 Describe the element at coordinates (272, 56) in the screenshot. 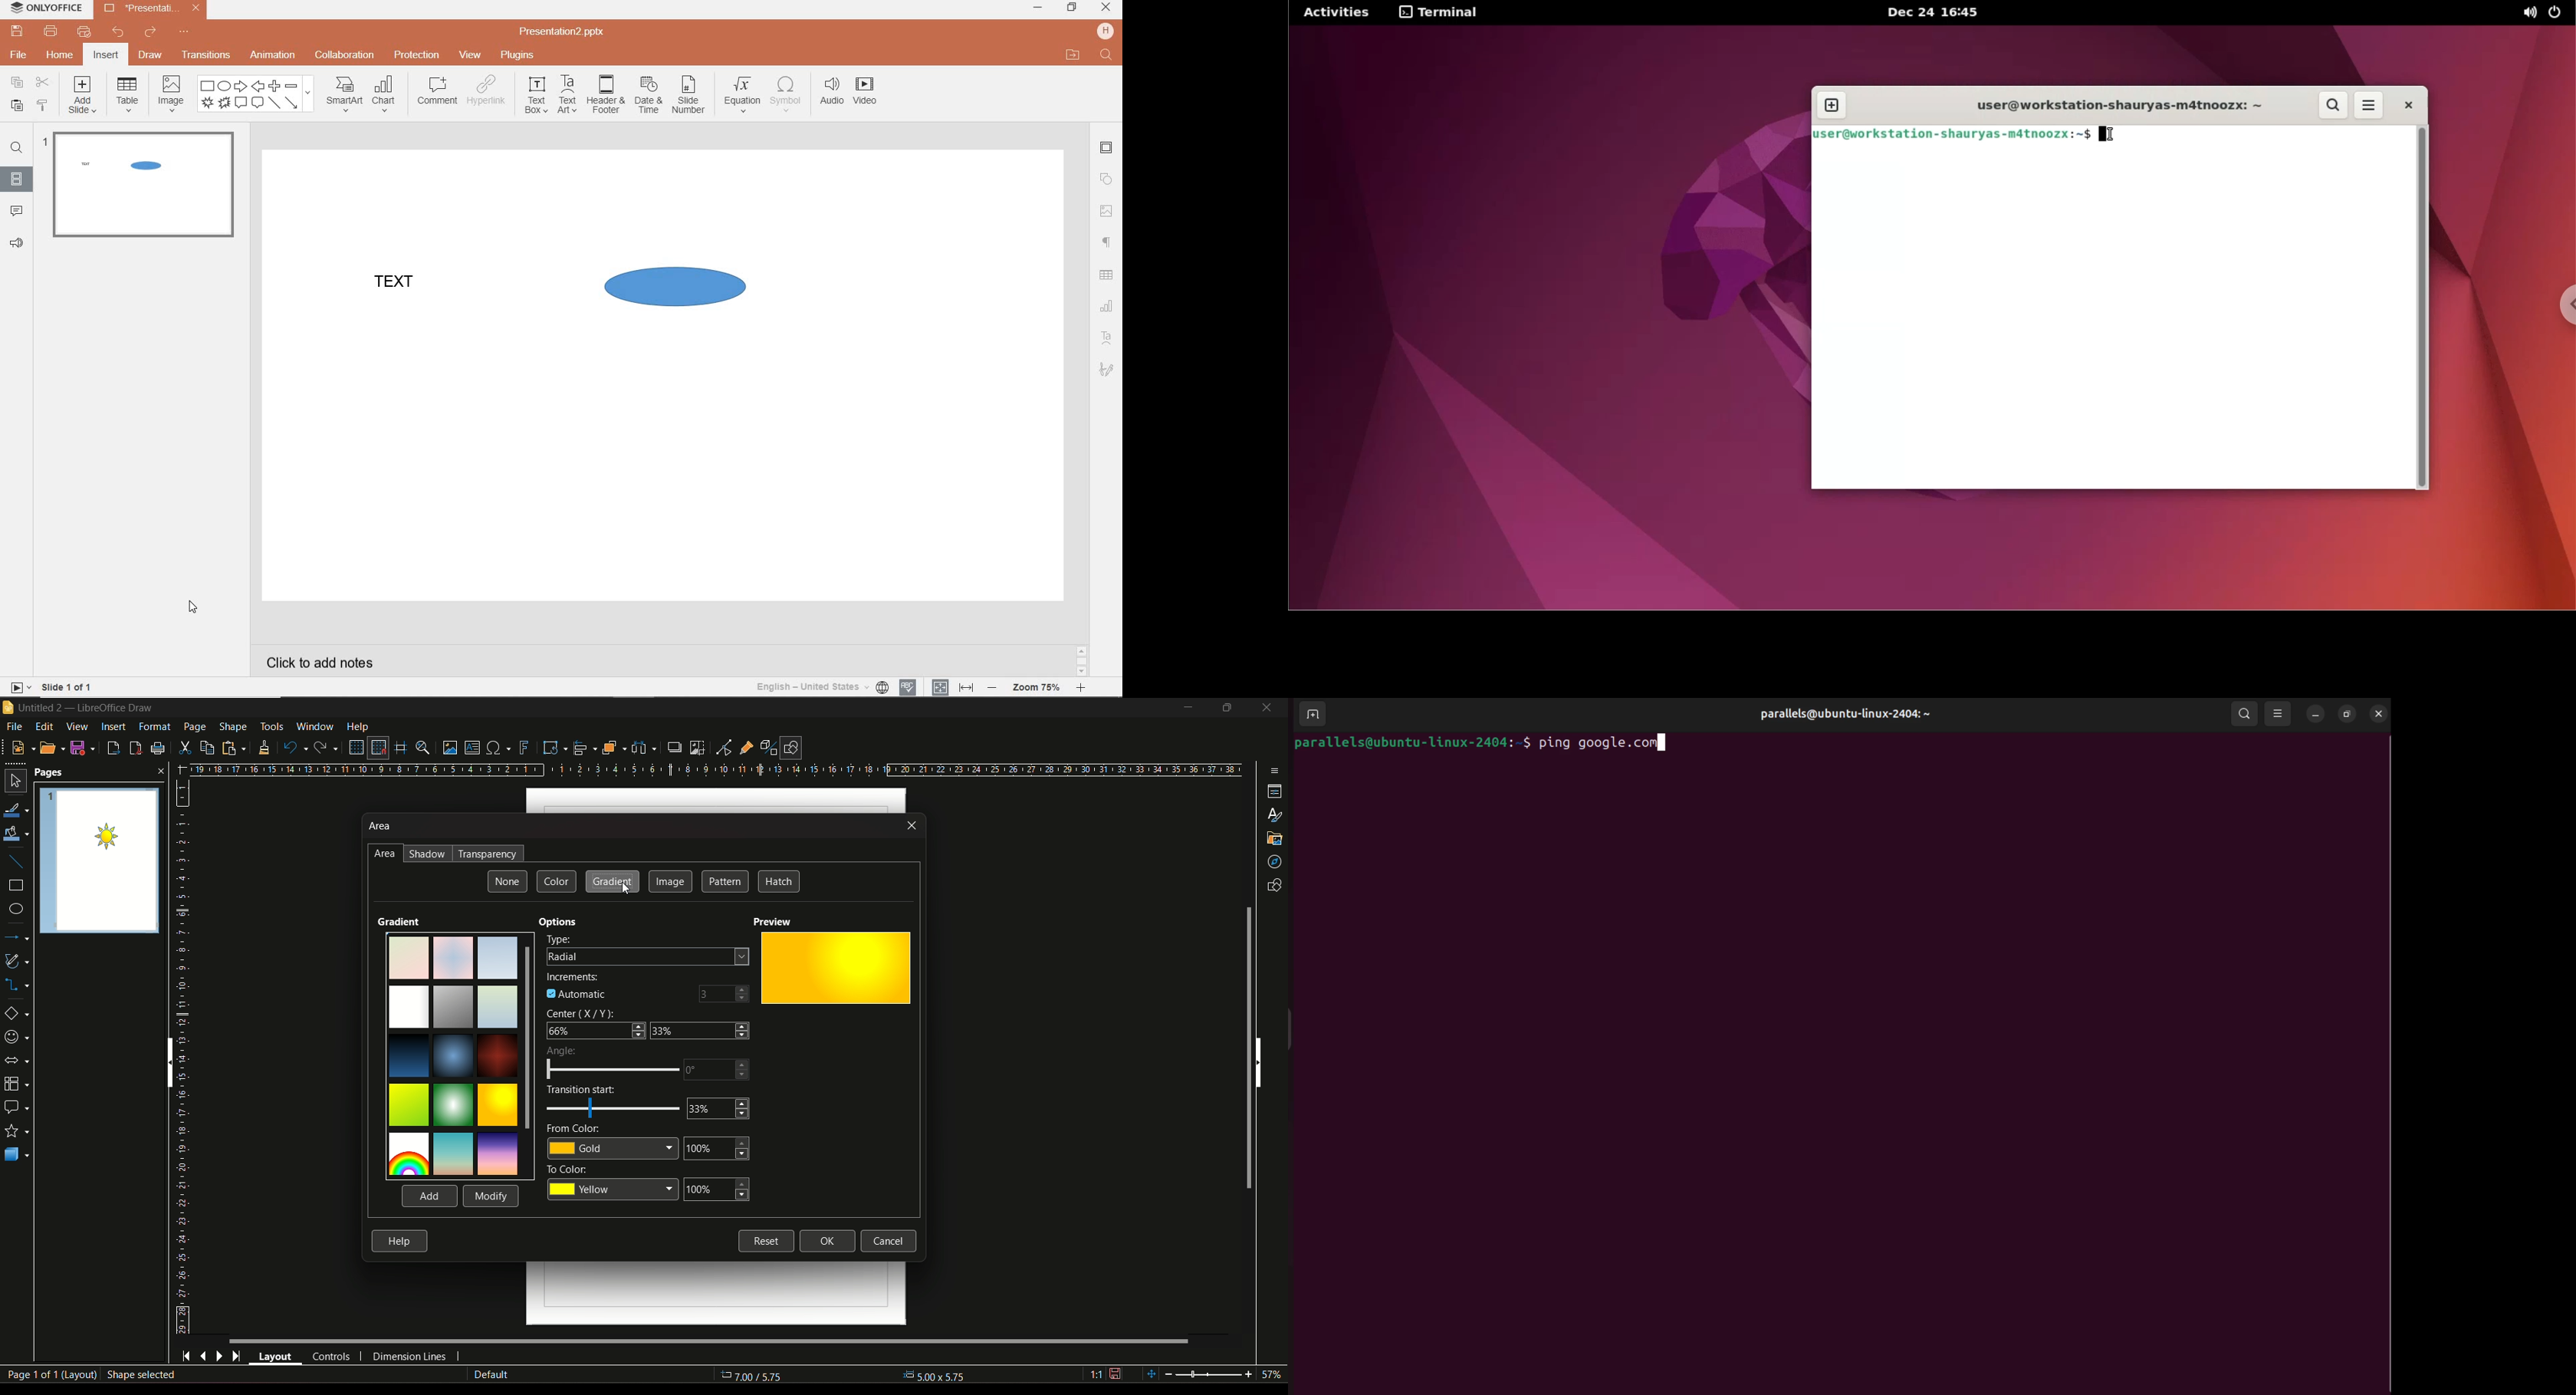

I see `animation` at that location.